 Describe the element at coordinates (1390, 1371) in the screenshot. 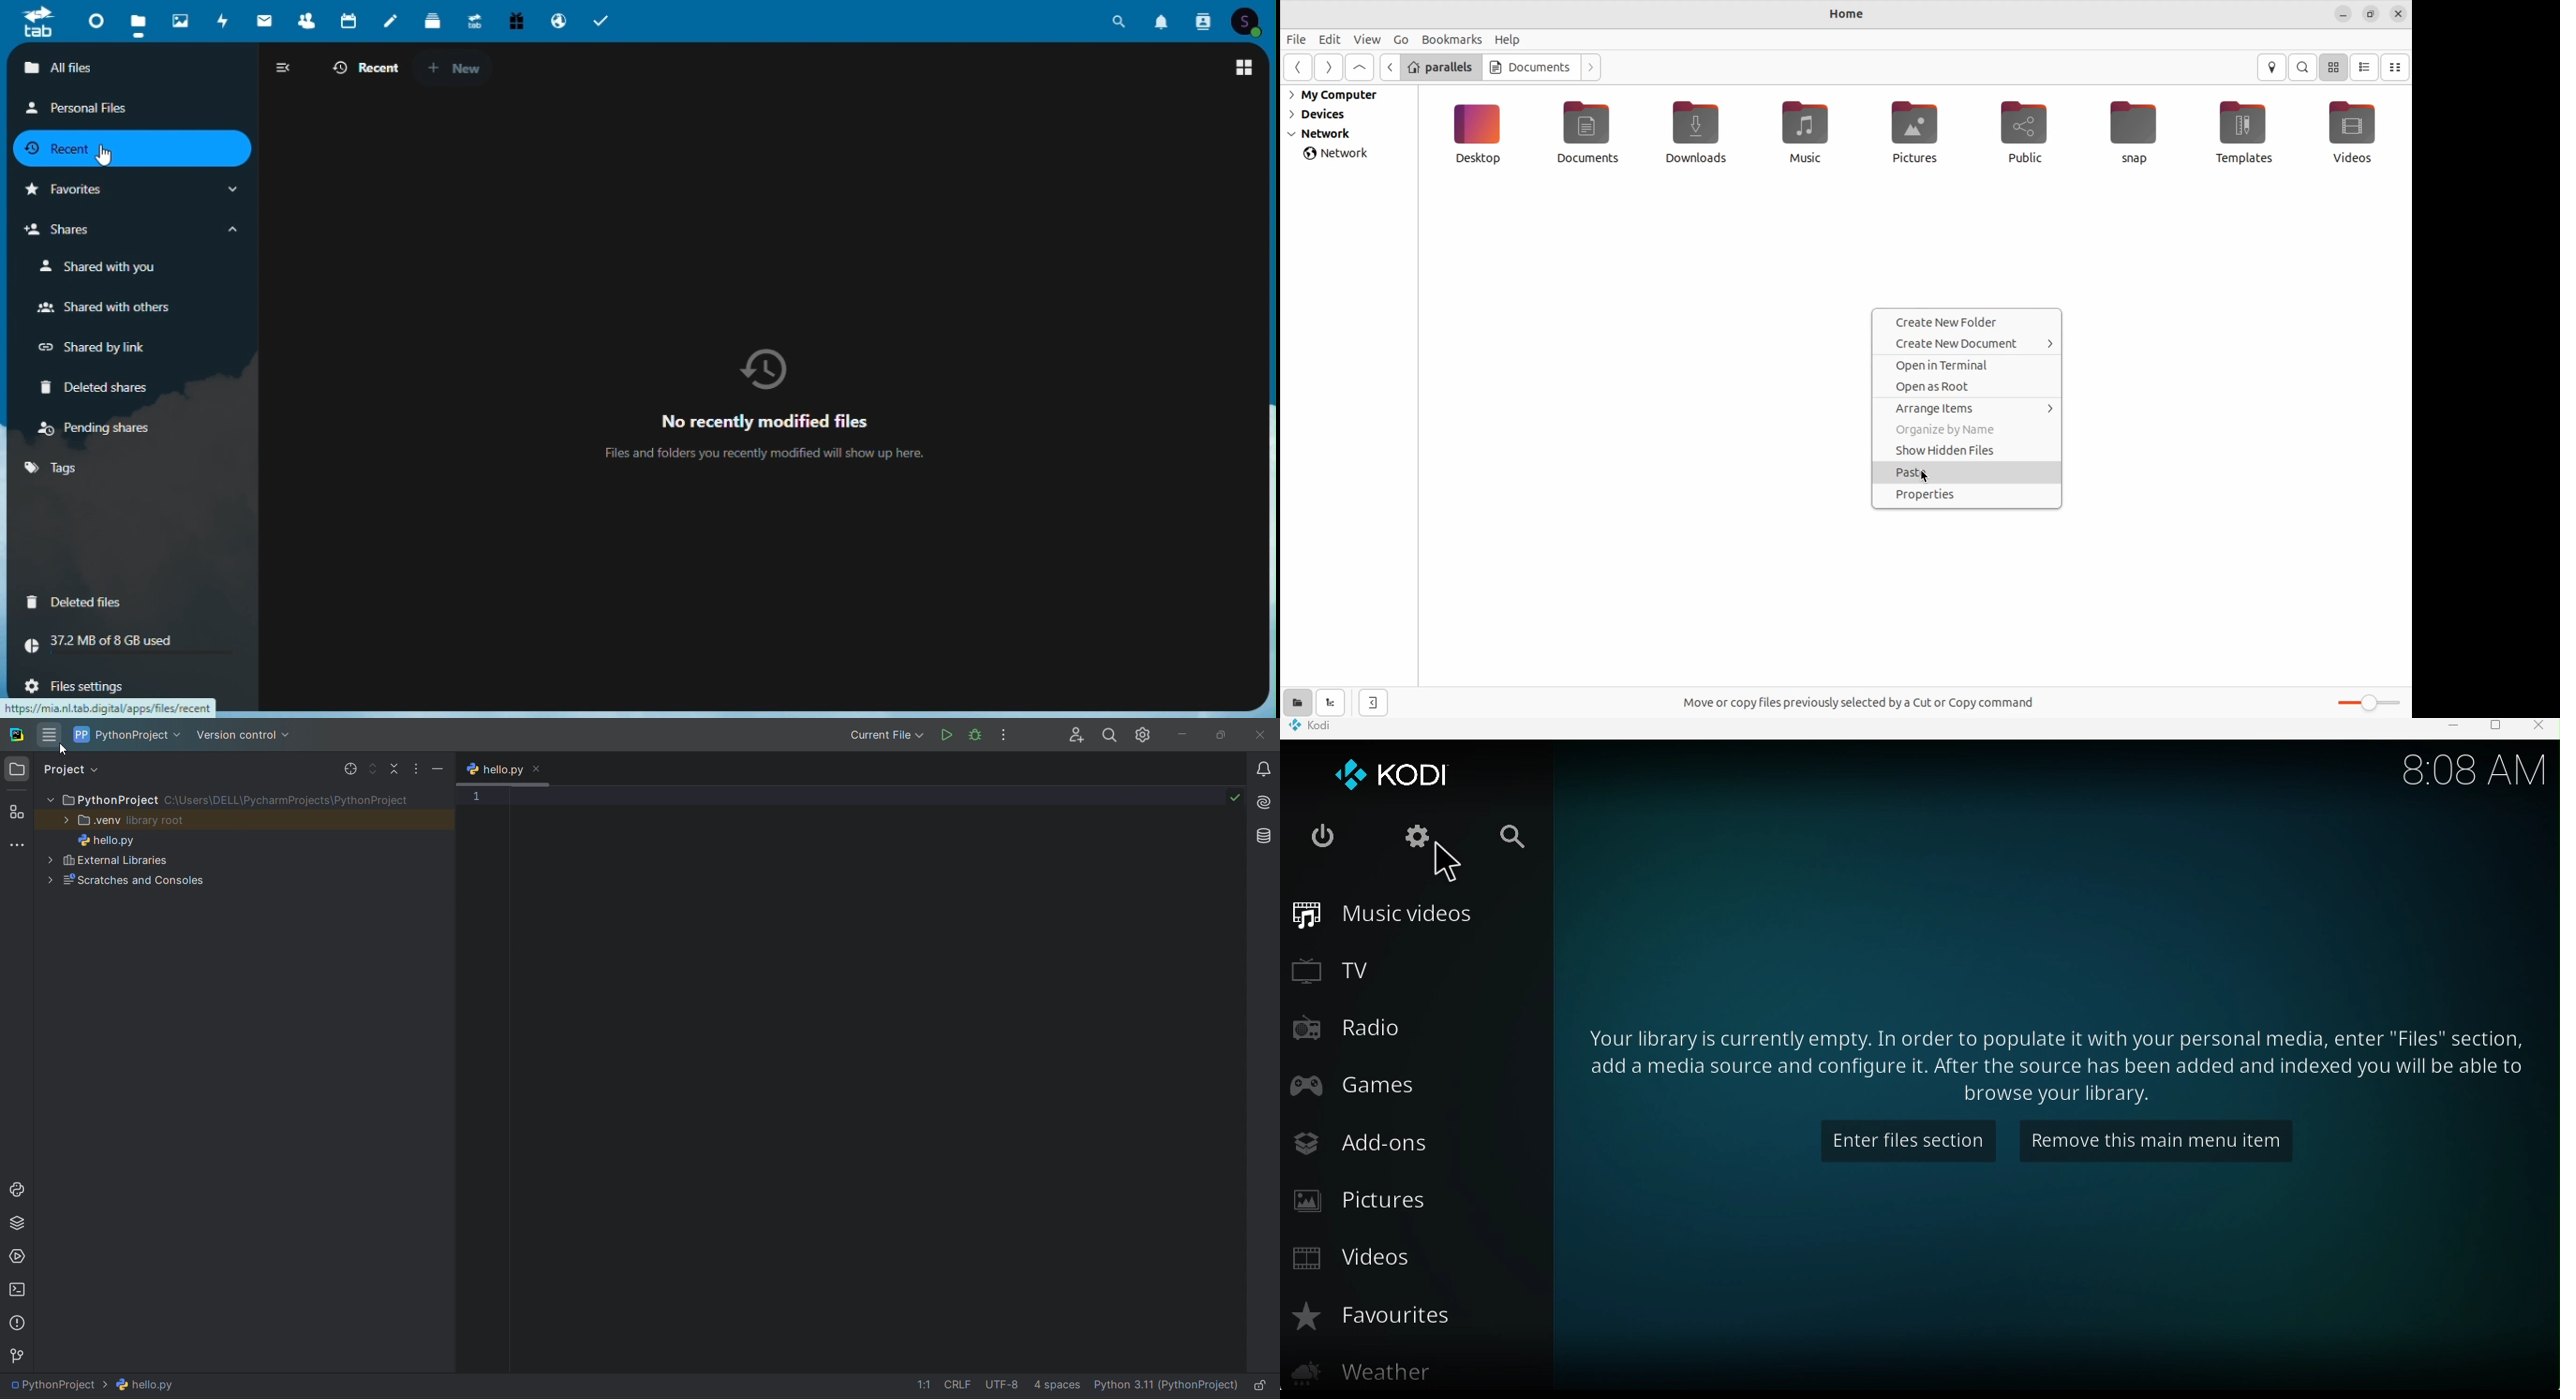

I see `Weather` at that location.